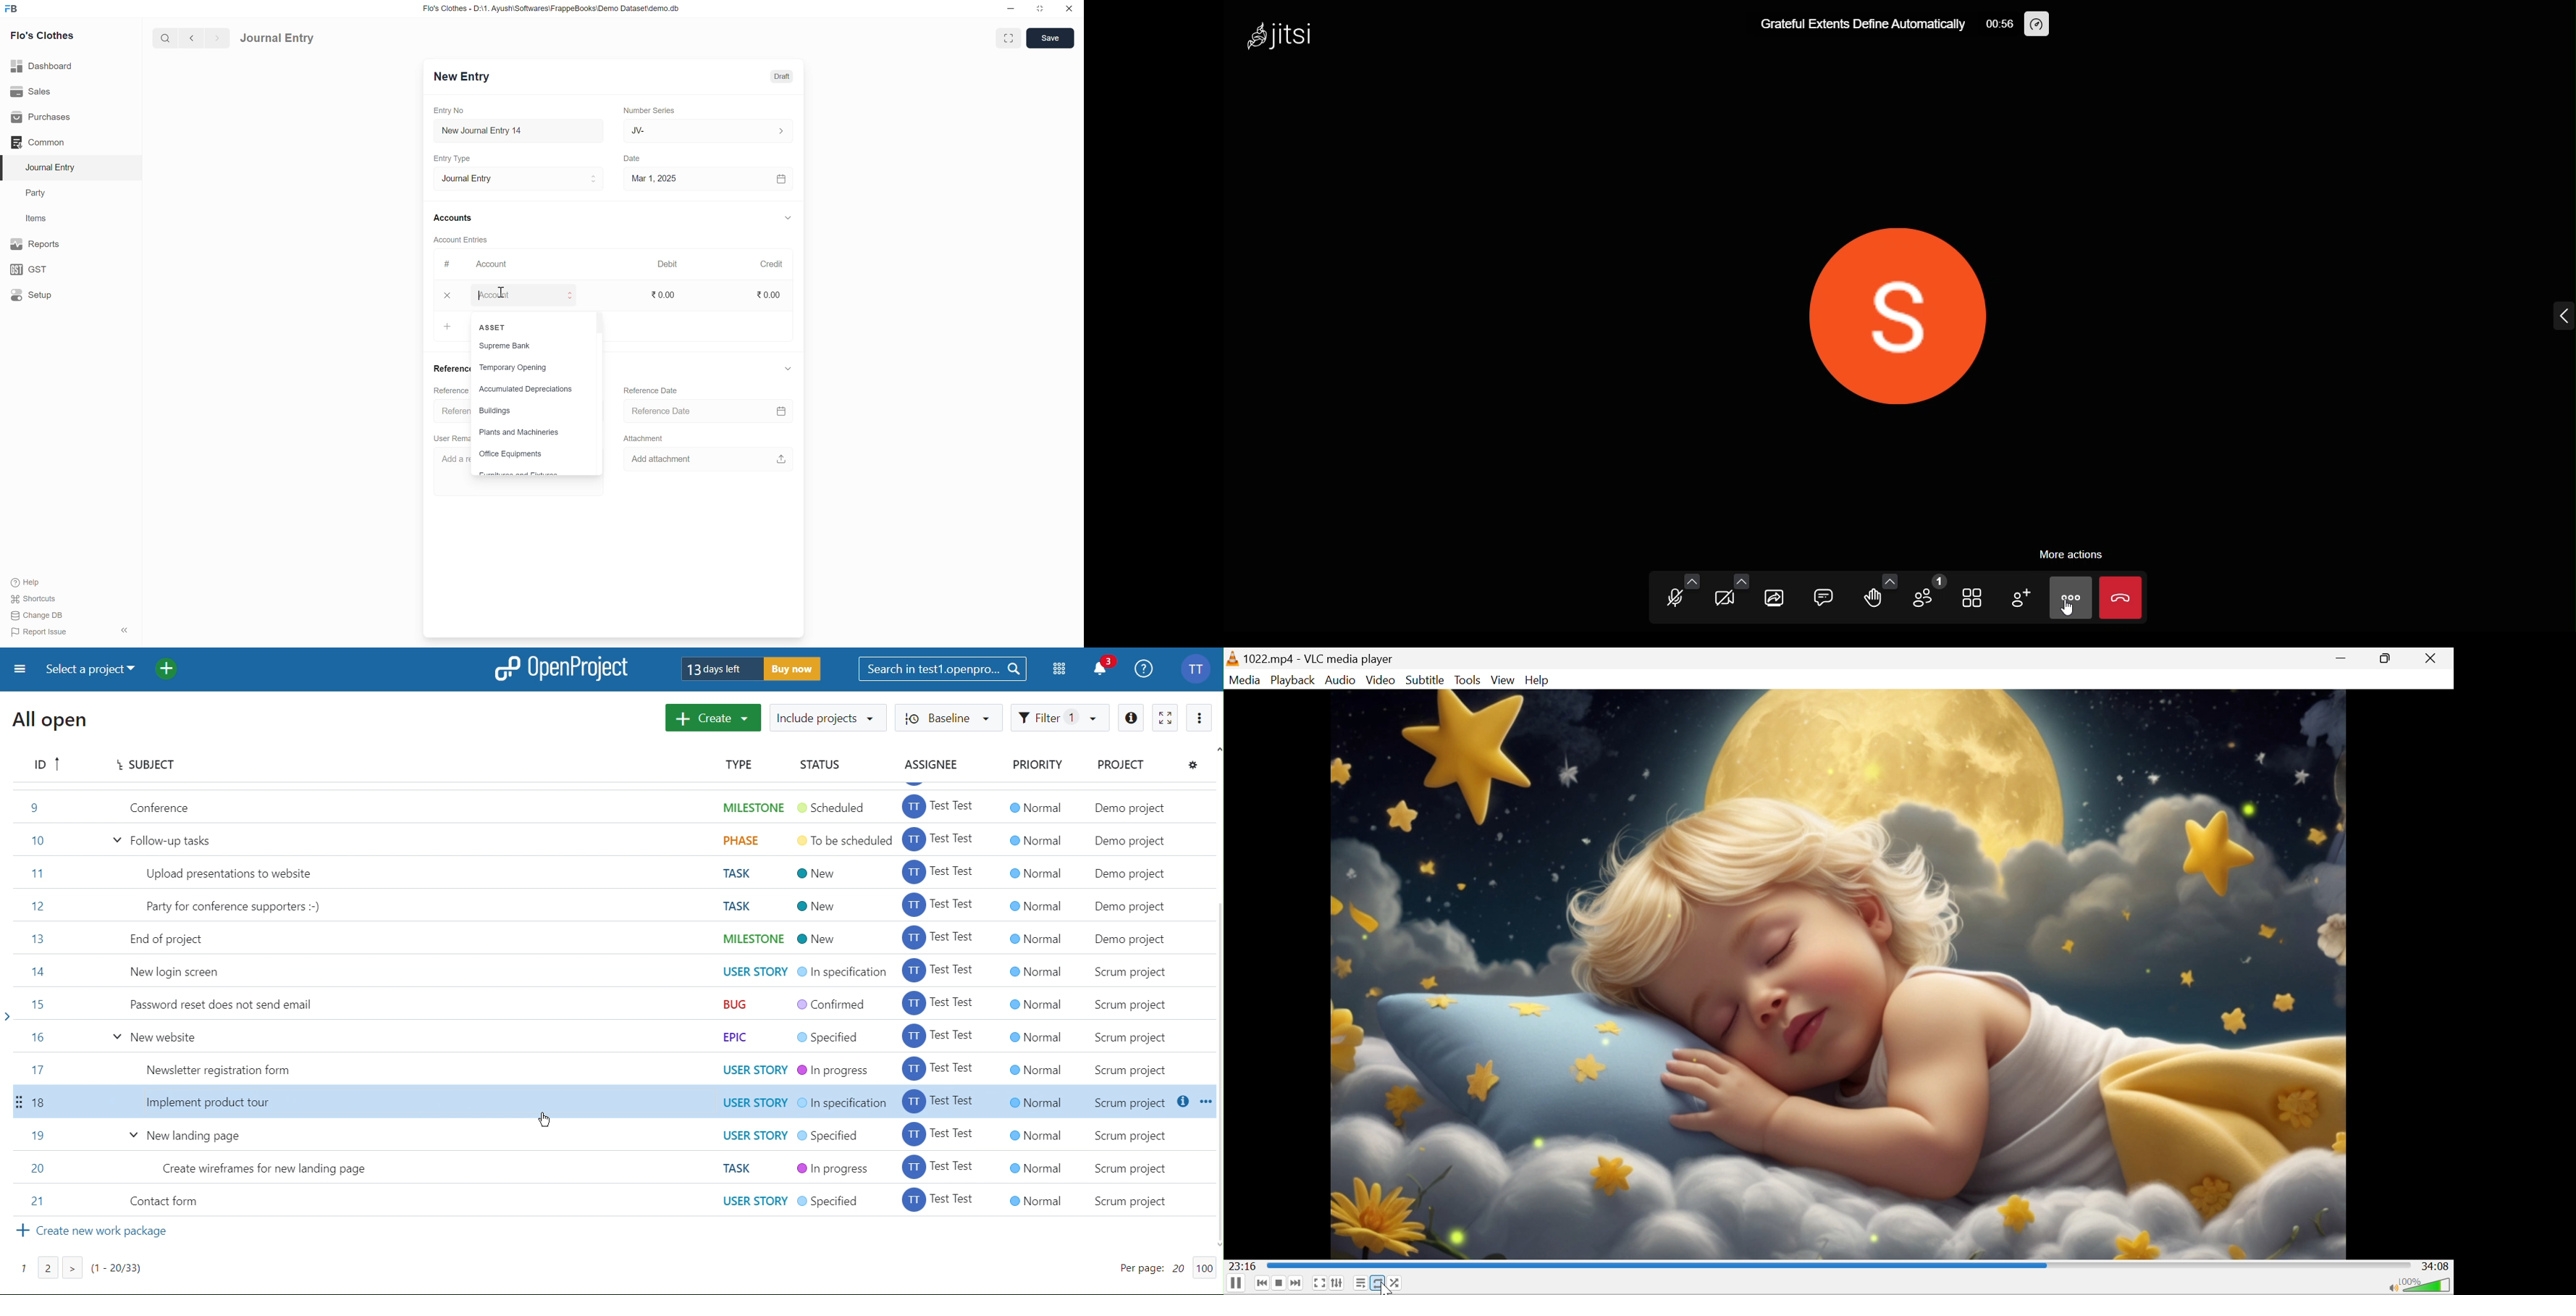 The image size is (2576, 1316). Describe the element at coordinates (2436, 1266) in the screenshot. I see `34:08` at that location.